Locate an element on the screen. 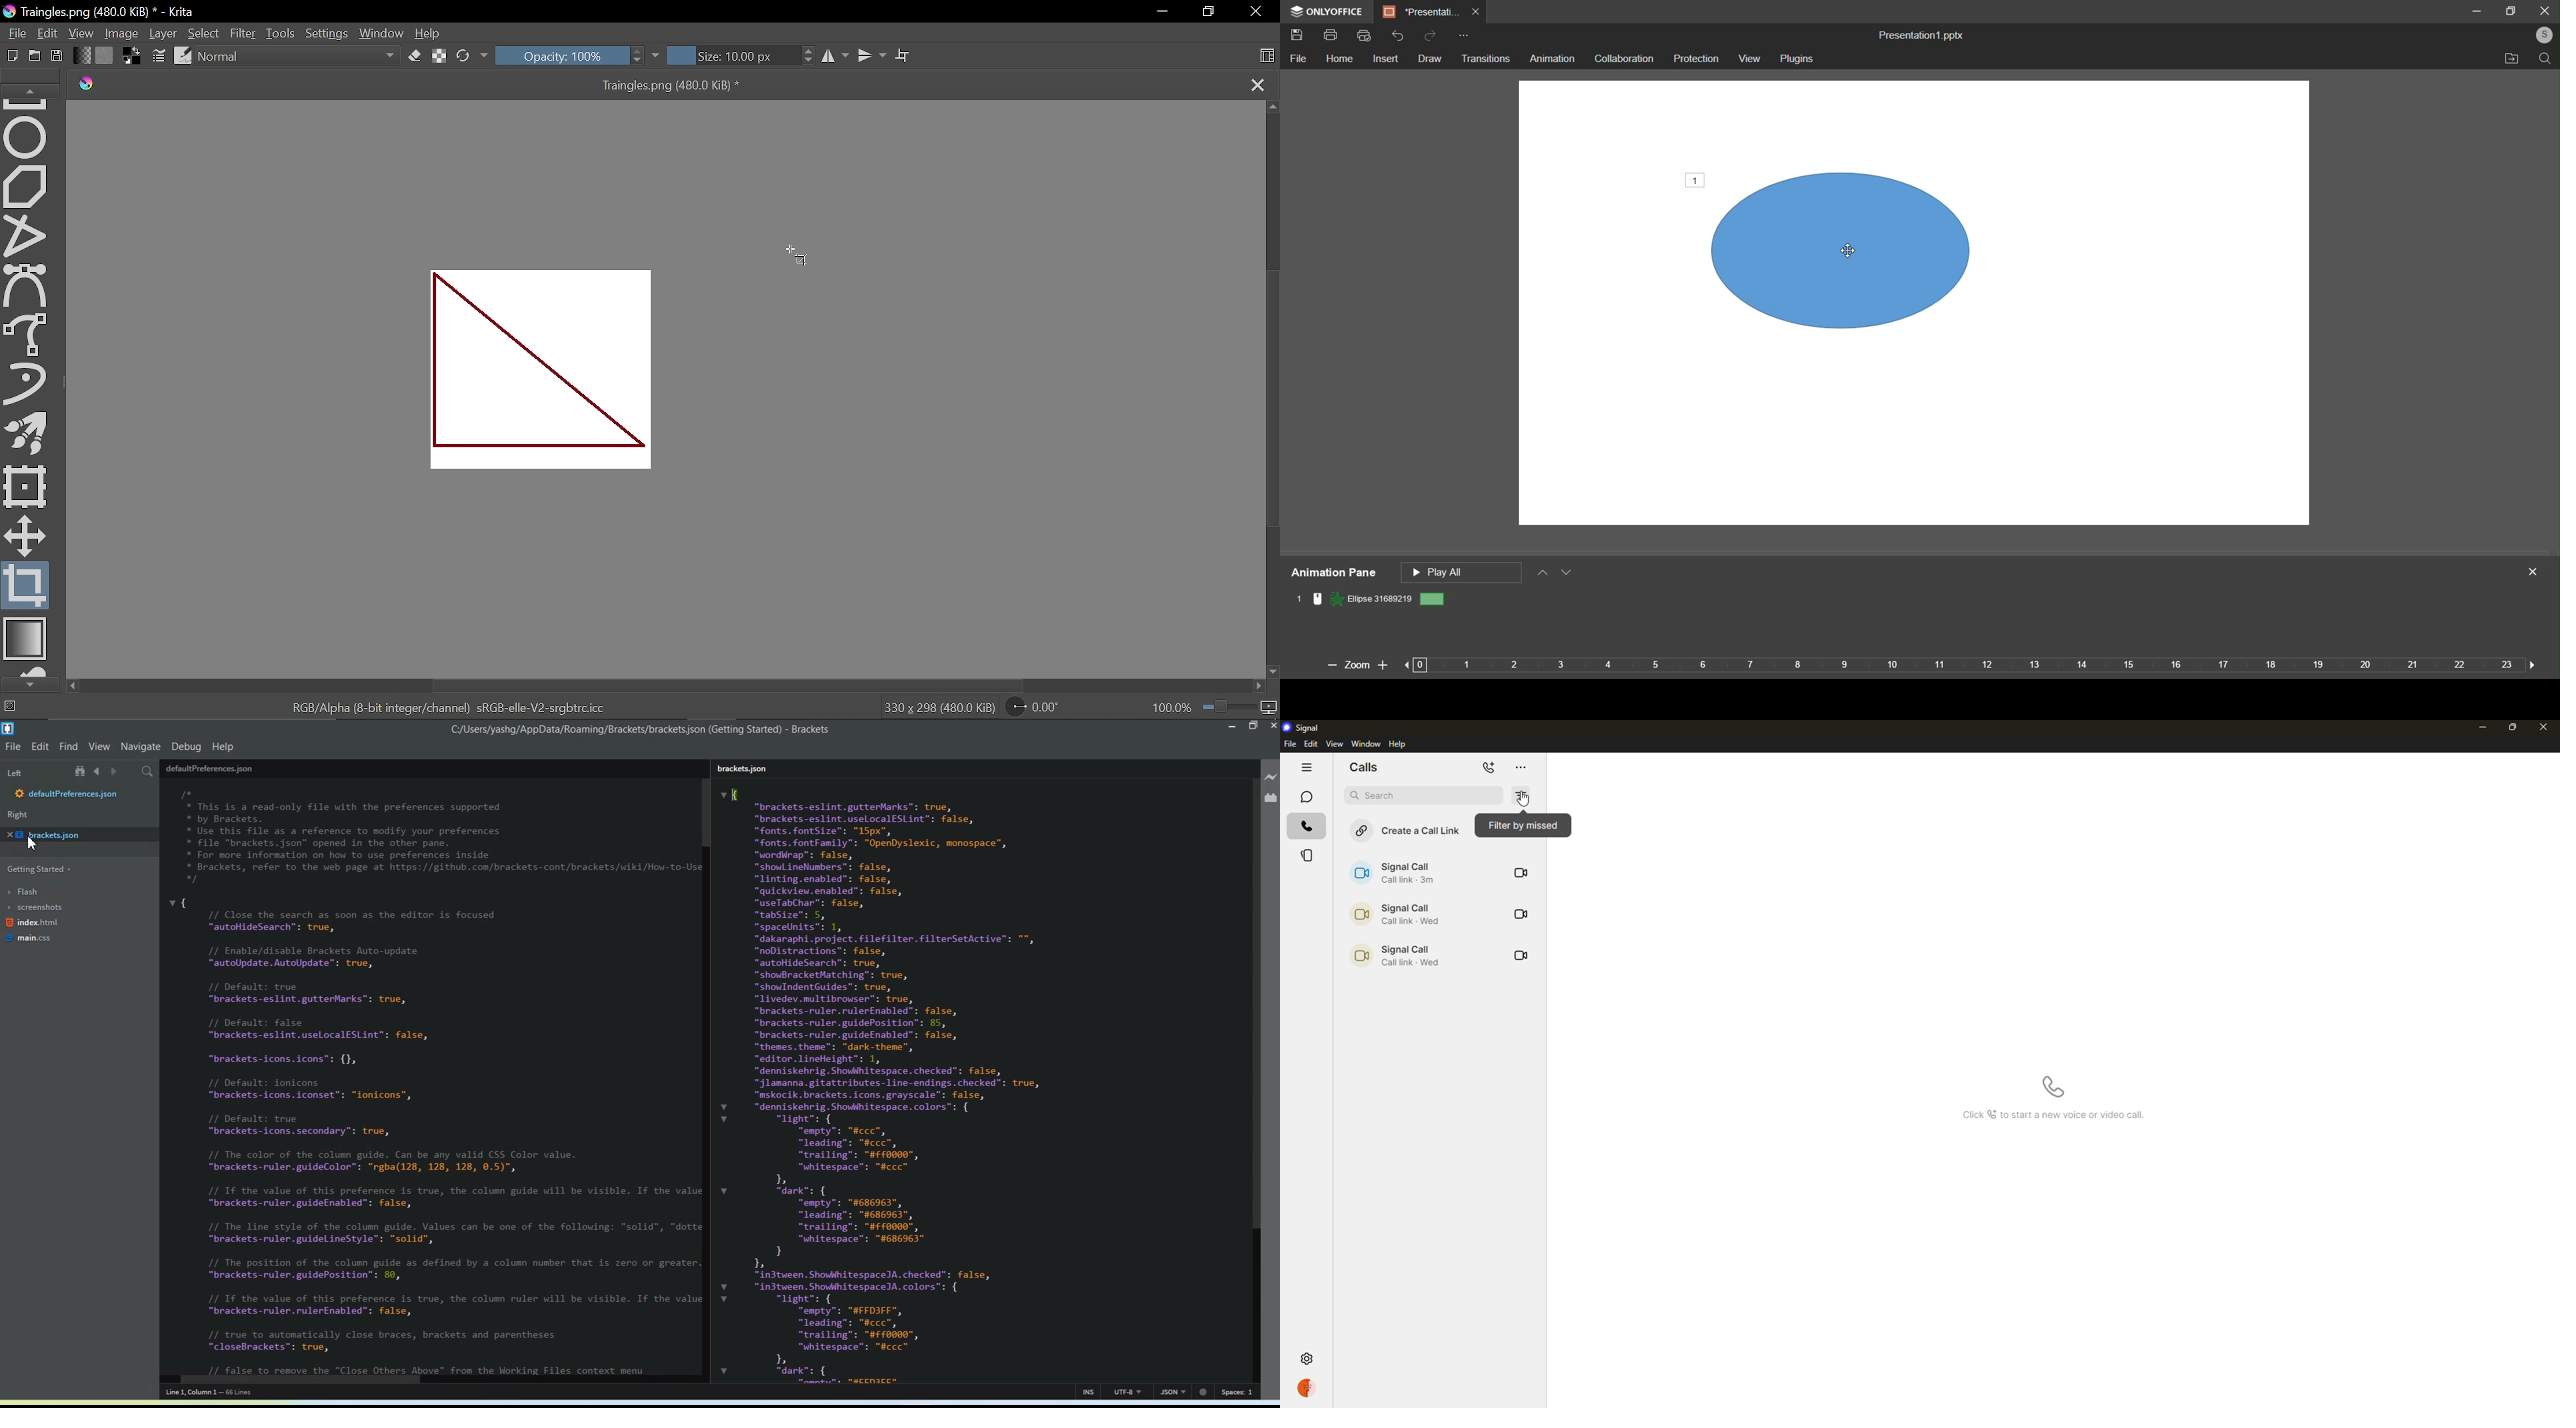  insert is located at coordinates (1385, 60).